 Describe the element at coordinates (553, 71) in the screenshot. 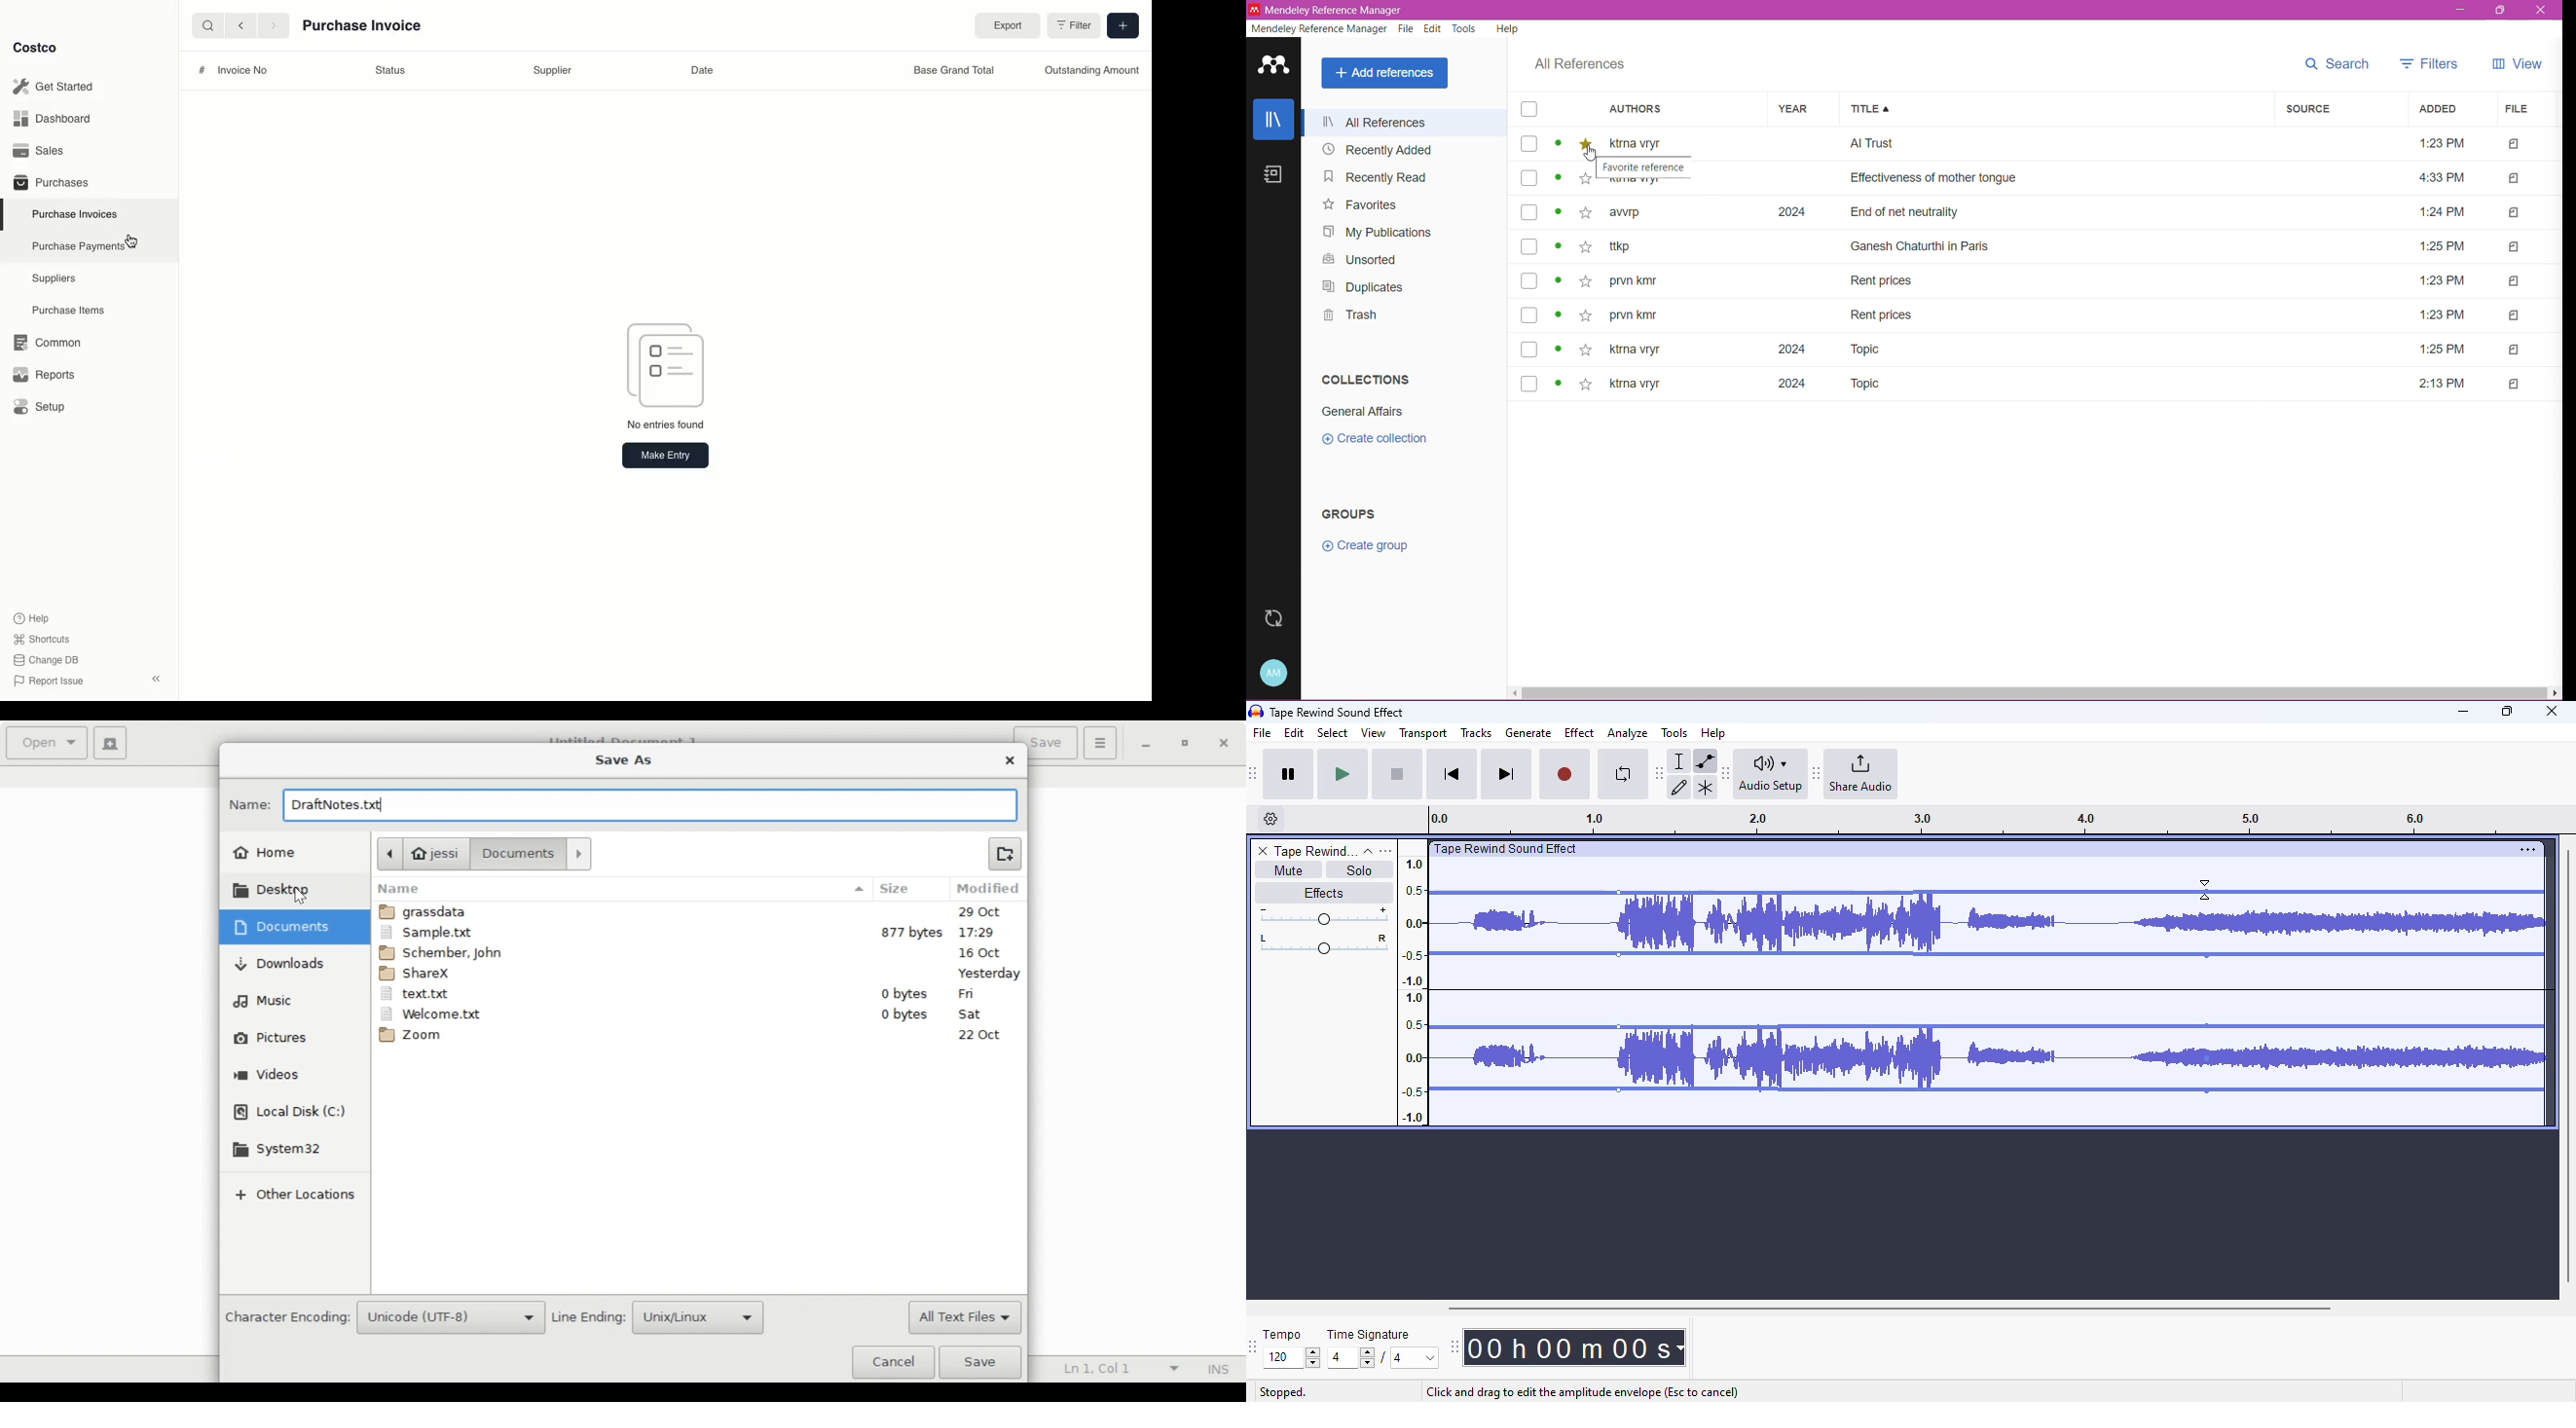

I see `Supplier` at that location.